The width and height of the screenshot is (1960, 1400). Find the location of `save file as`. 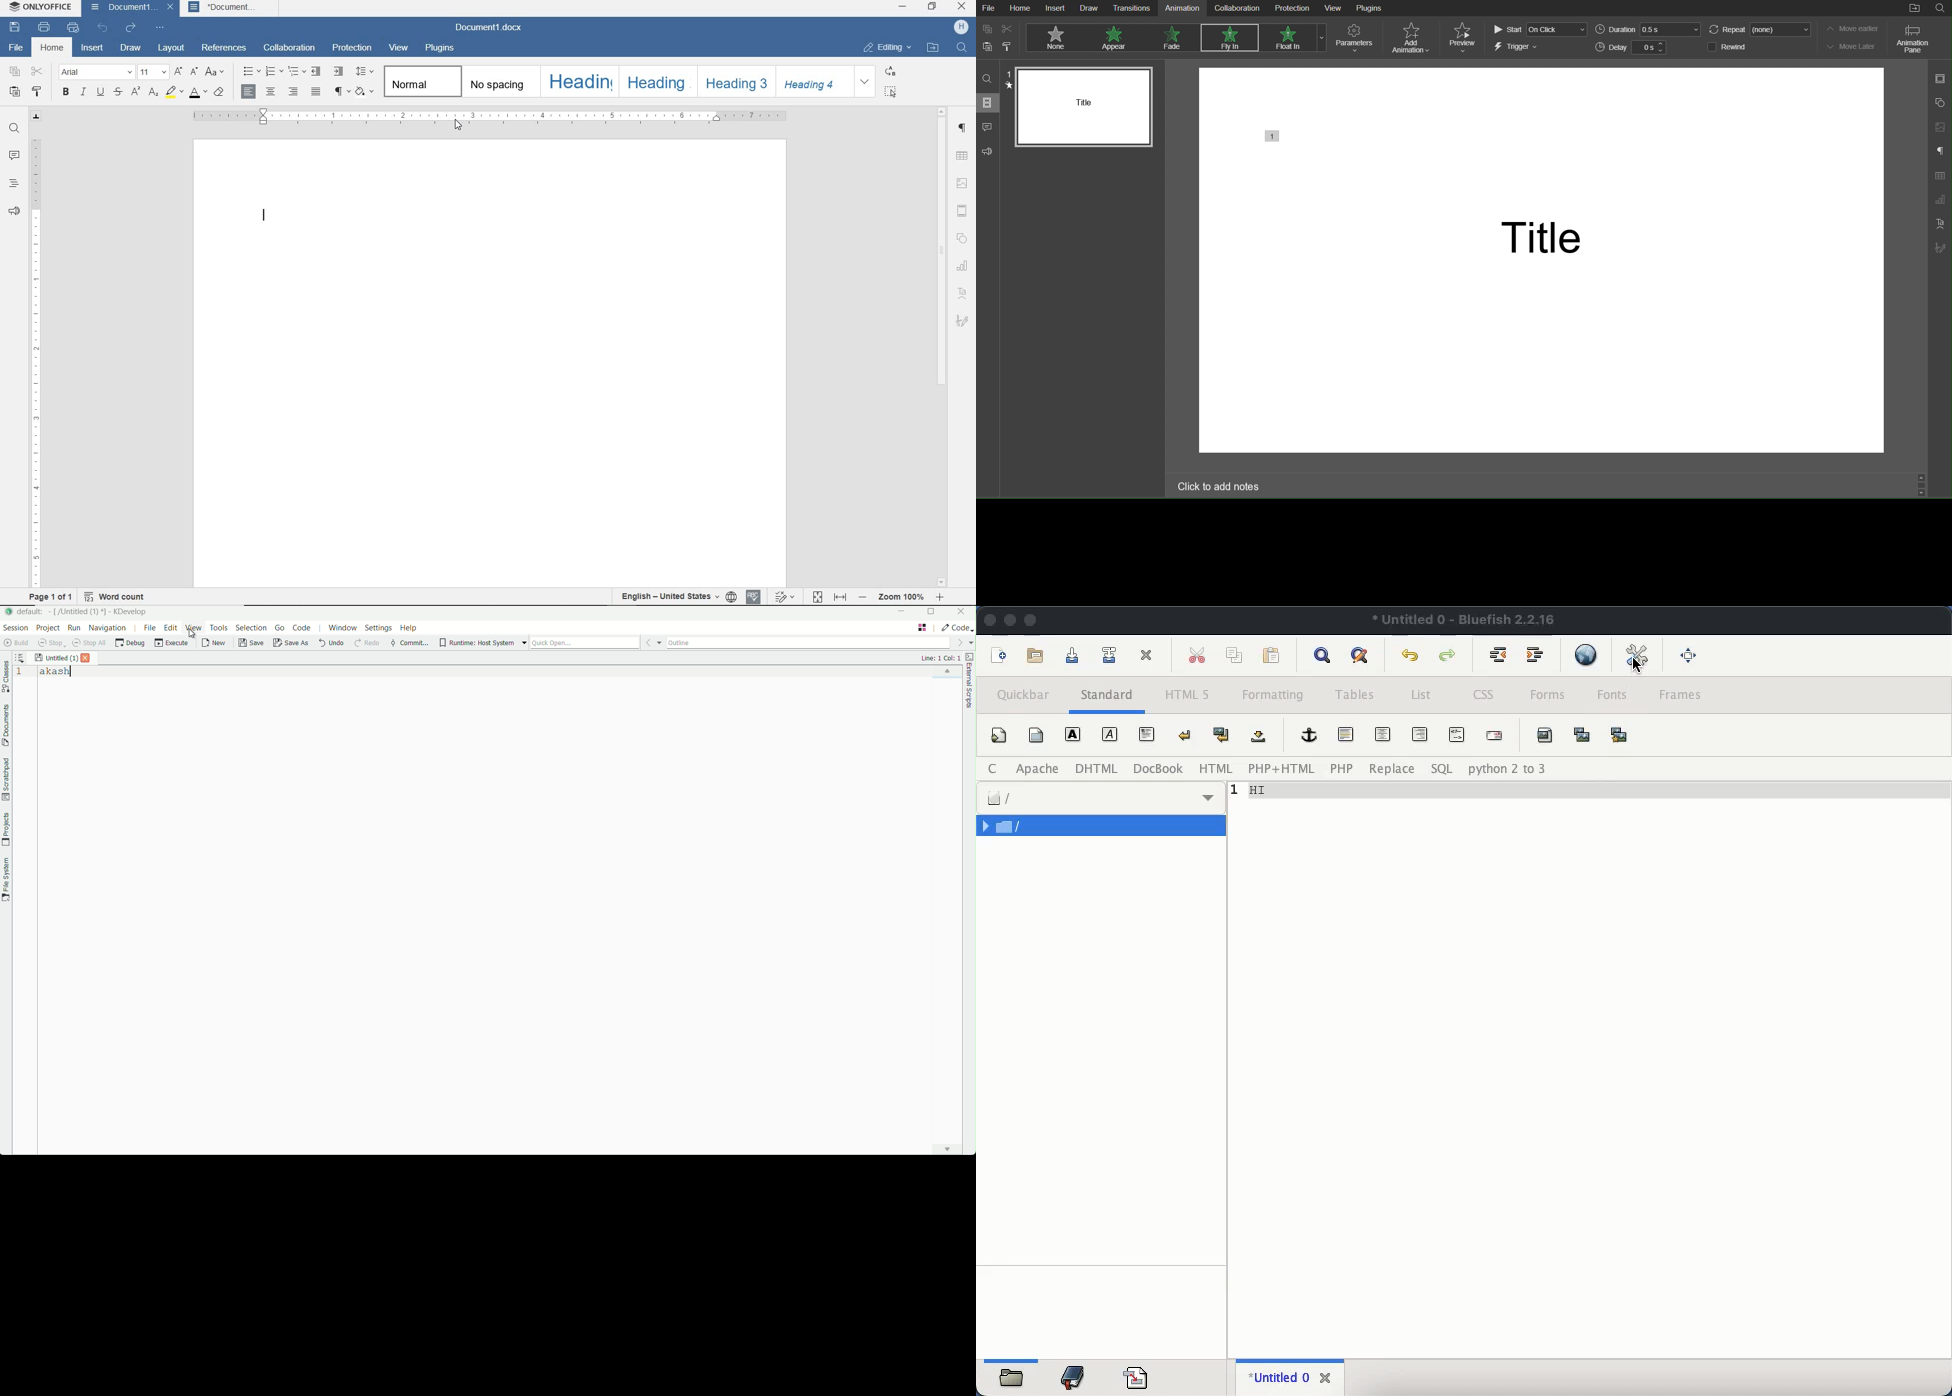

save file as is located at coordinates (1110, 656).